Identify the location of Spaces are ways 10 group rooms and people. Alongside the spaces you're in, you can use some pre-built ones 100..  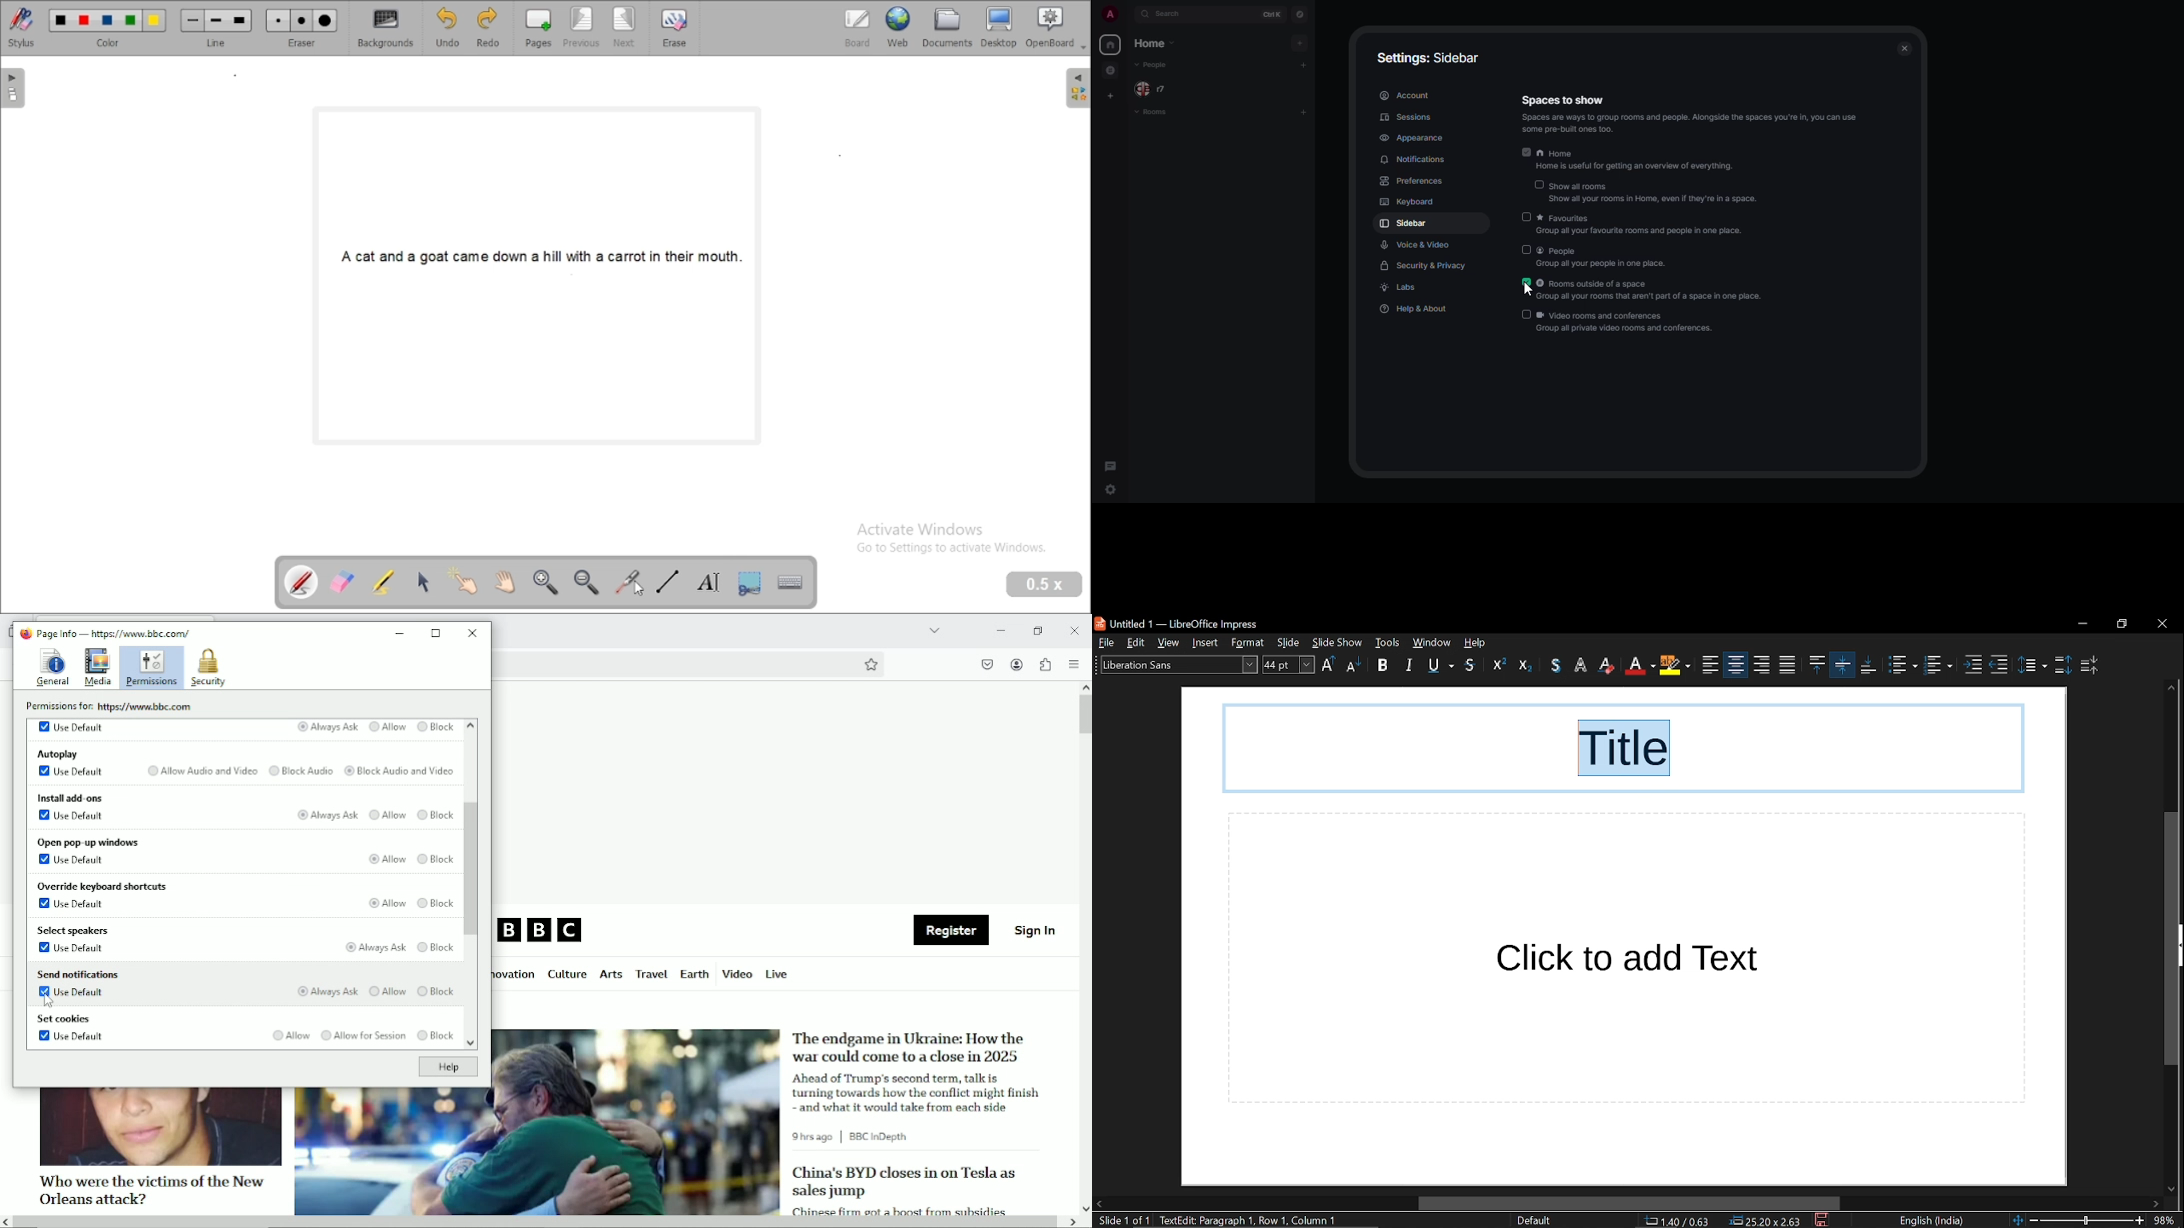
(1697, 124).